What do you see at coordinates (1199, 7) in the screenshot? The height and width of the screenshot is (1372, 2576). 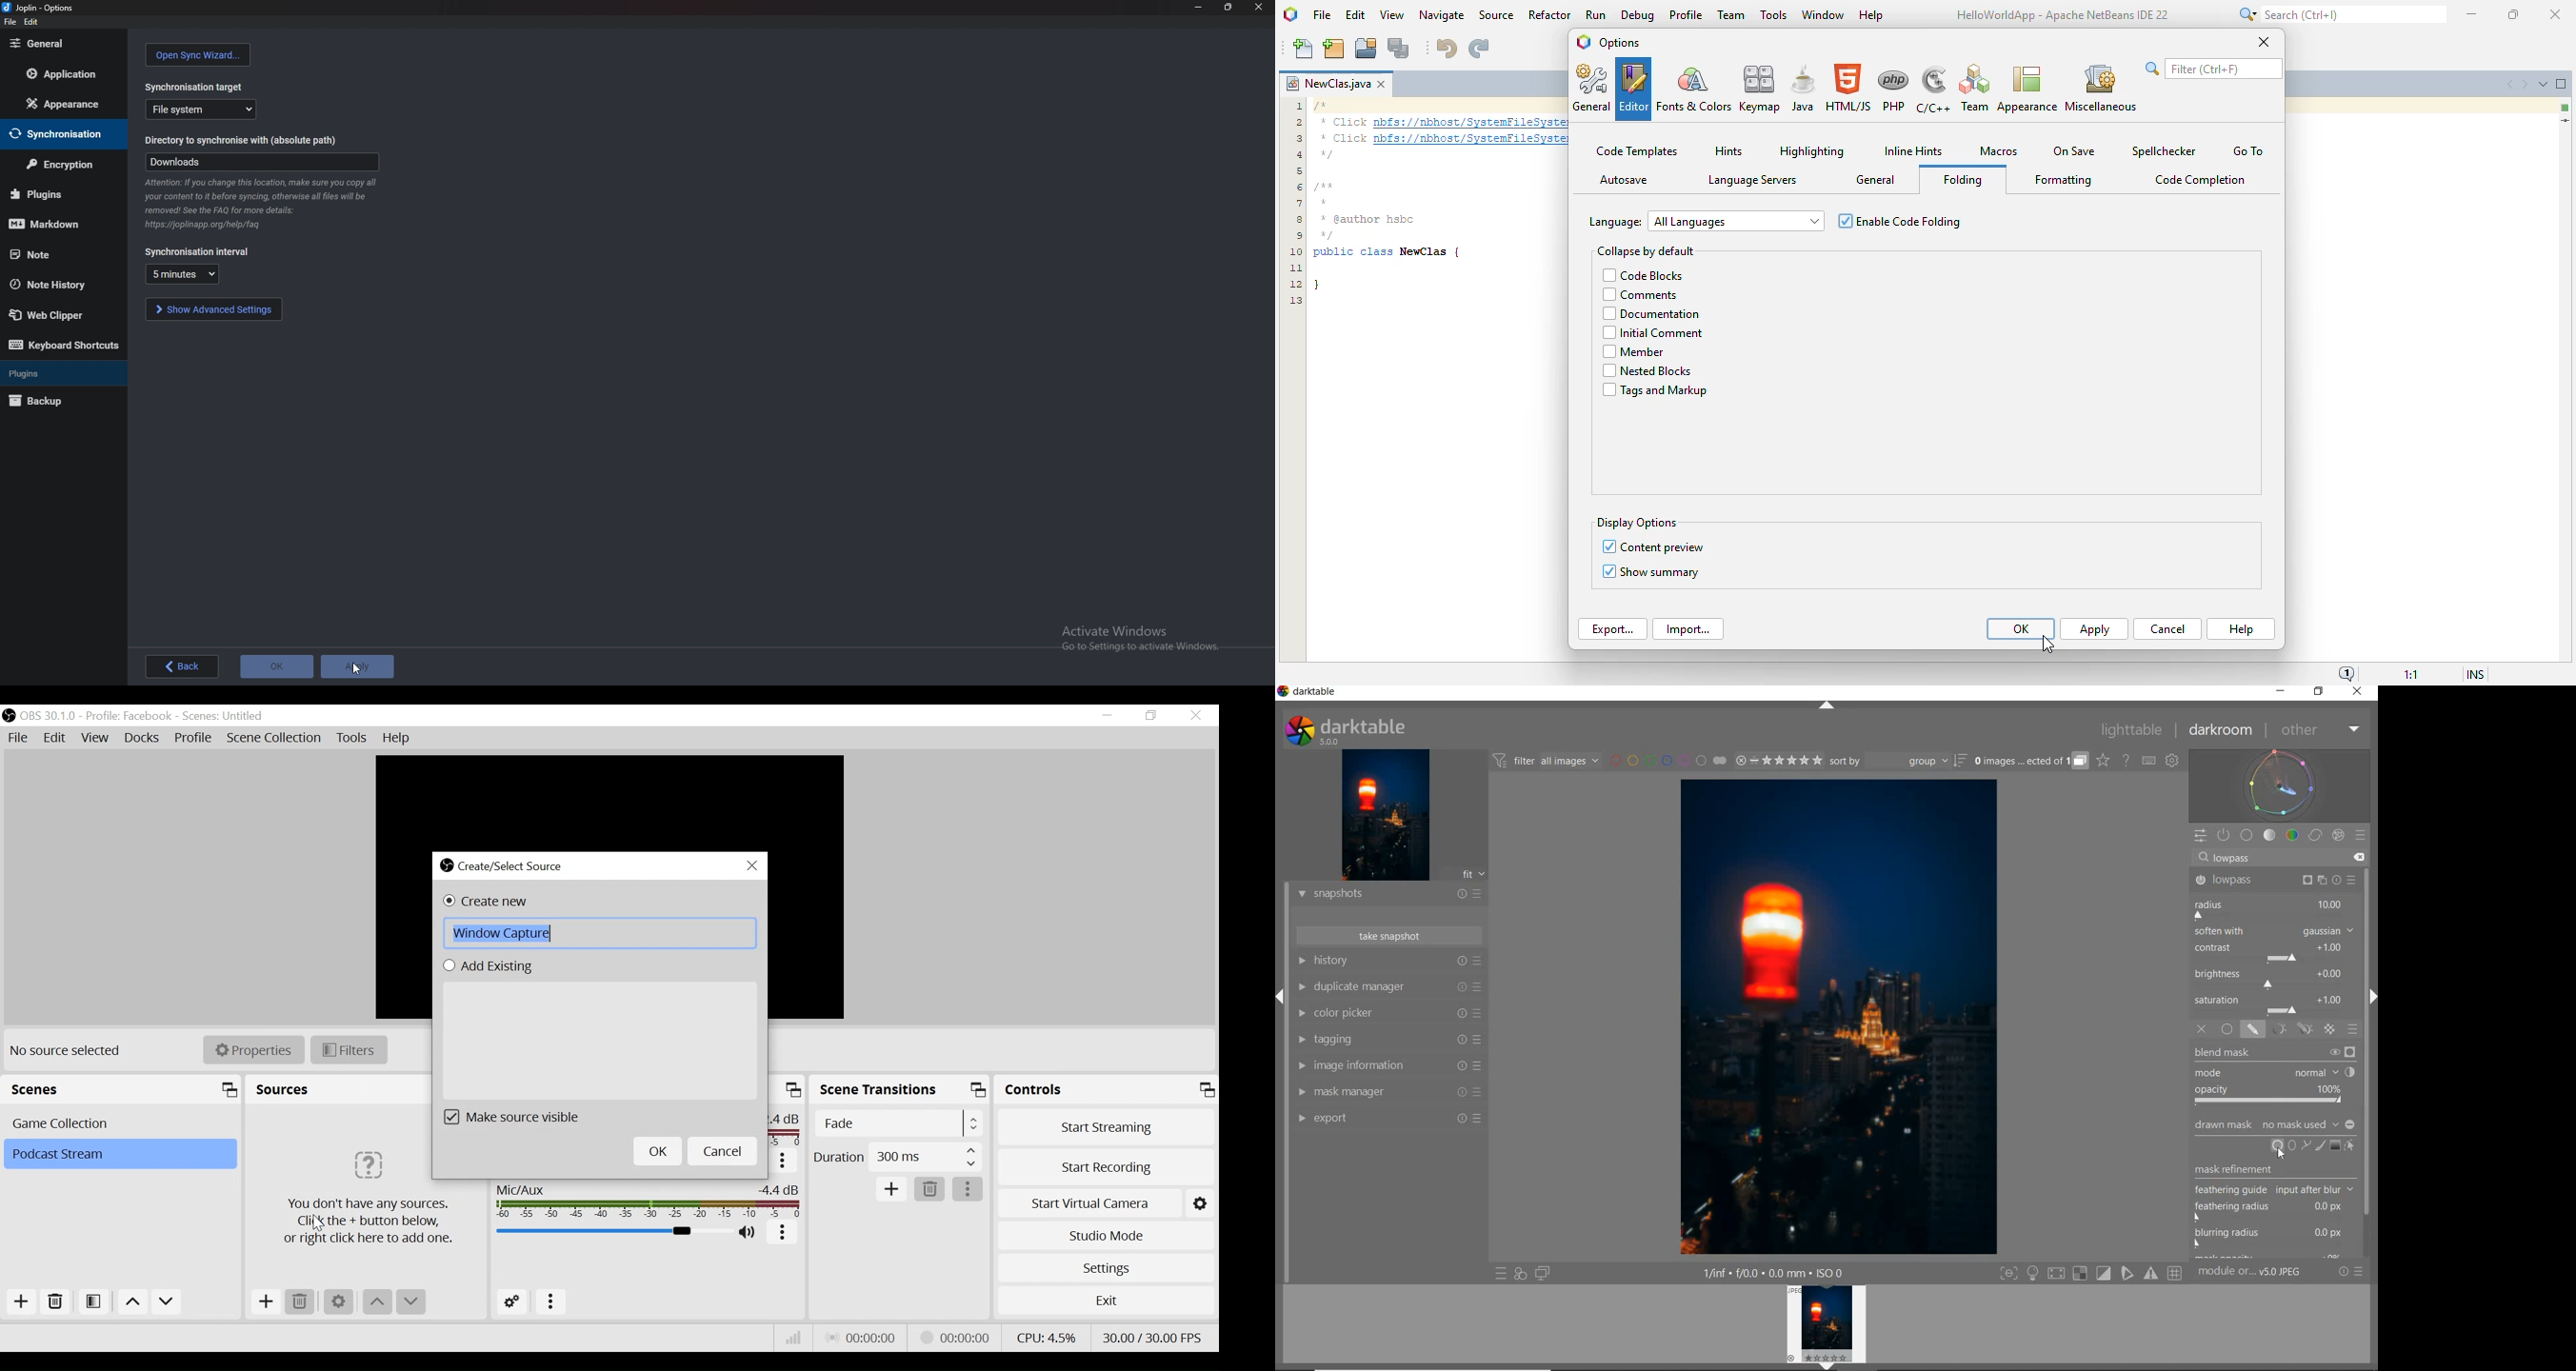 I see `Minimize` at bounding box center [1199, 7].